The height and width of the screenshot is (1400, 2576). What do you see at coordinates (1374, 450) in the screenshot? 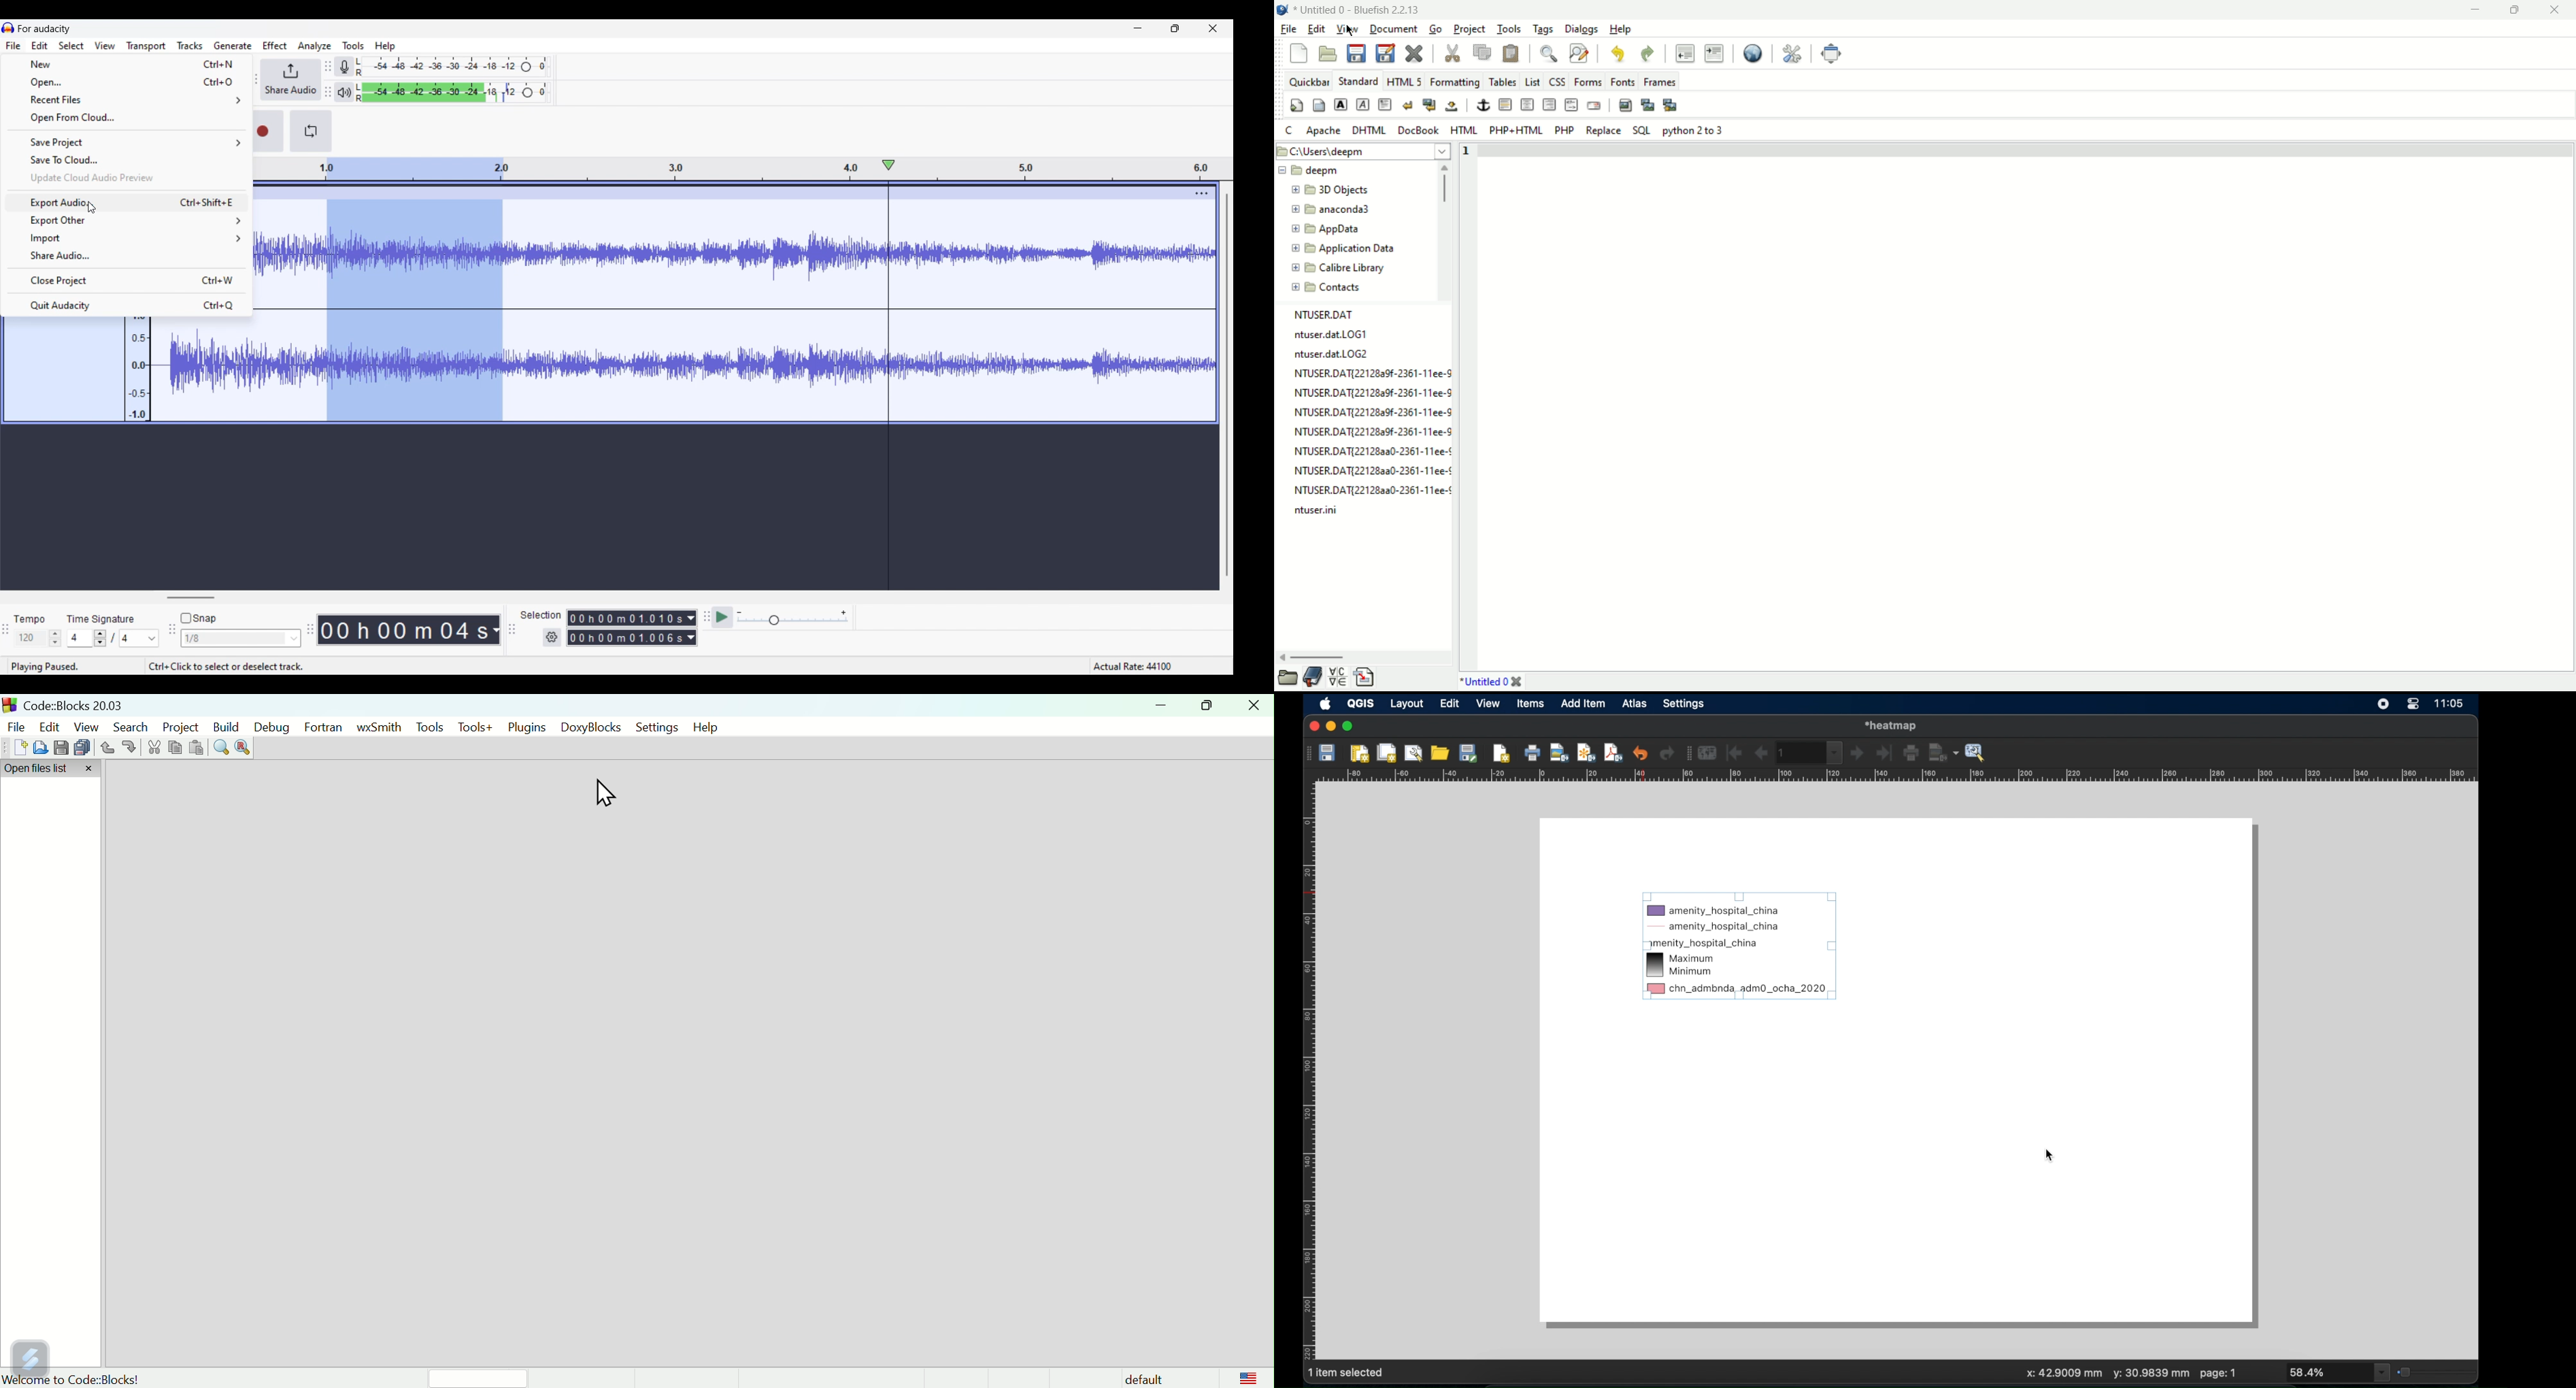
I see `NTUSER.DATI2212823a30-2361-11ee-¢` at bounding box center [1374, 450].